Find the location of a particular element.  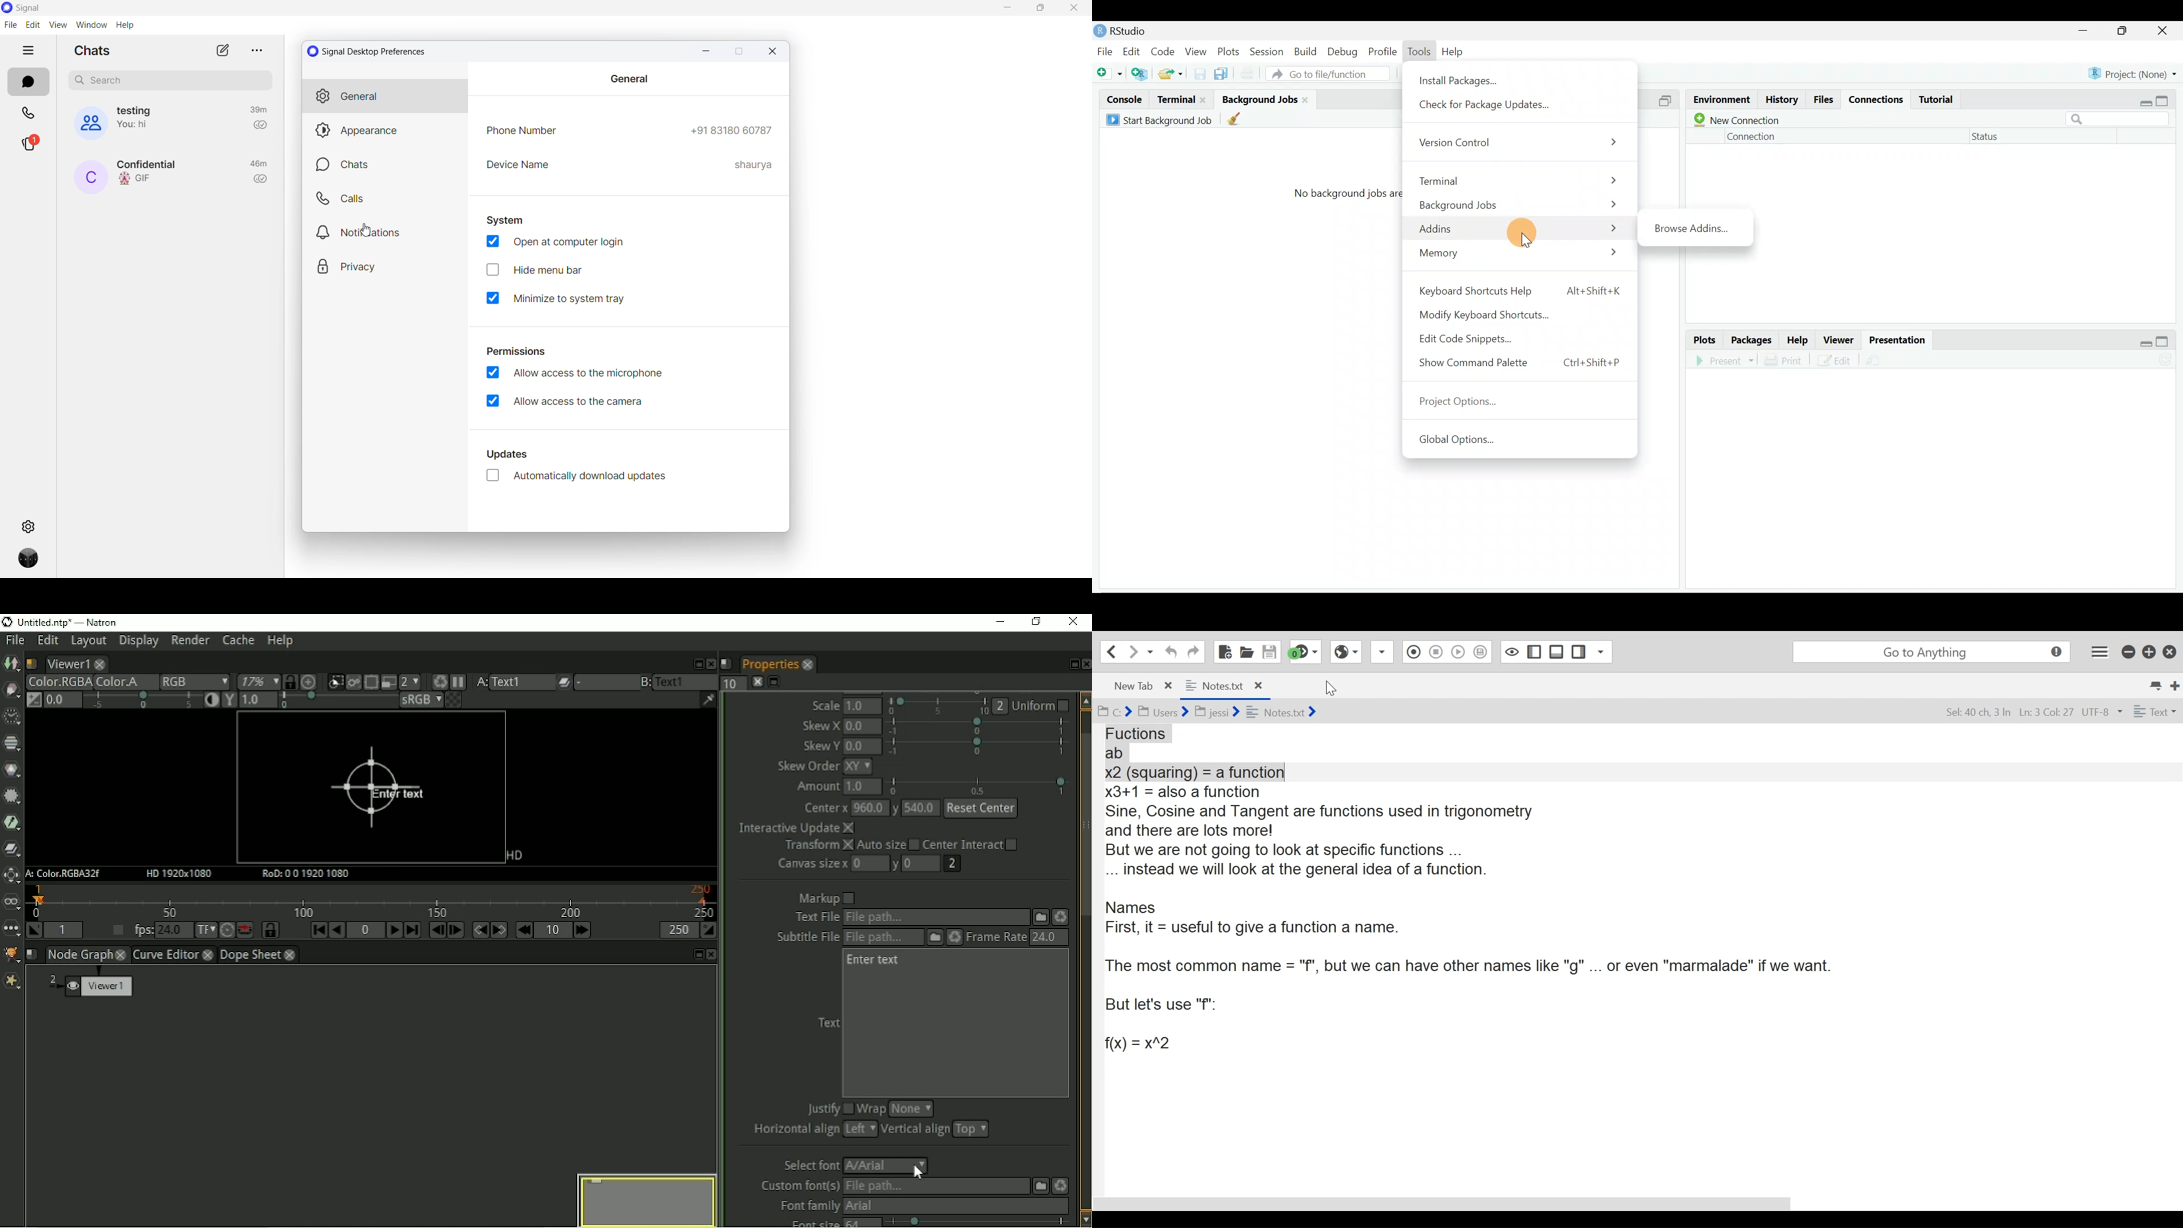

Help is located at coordinates (1454, 52).